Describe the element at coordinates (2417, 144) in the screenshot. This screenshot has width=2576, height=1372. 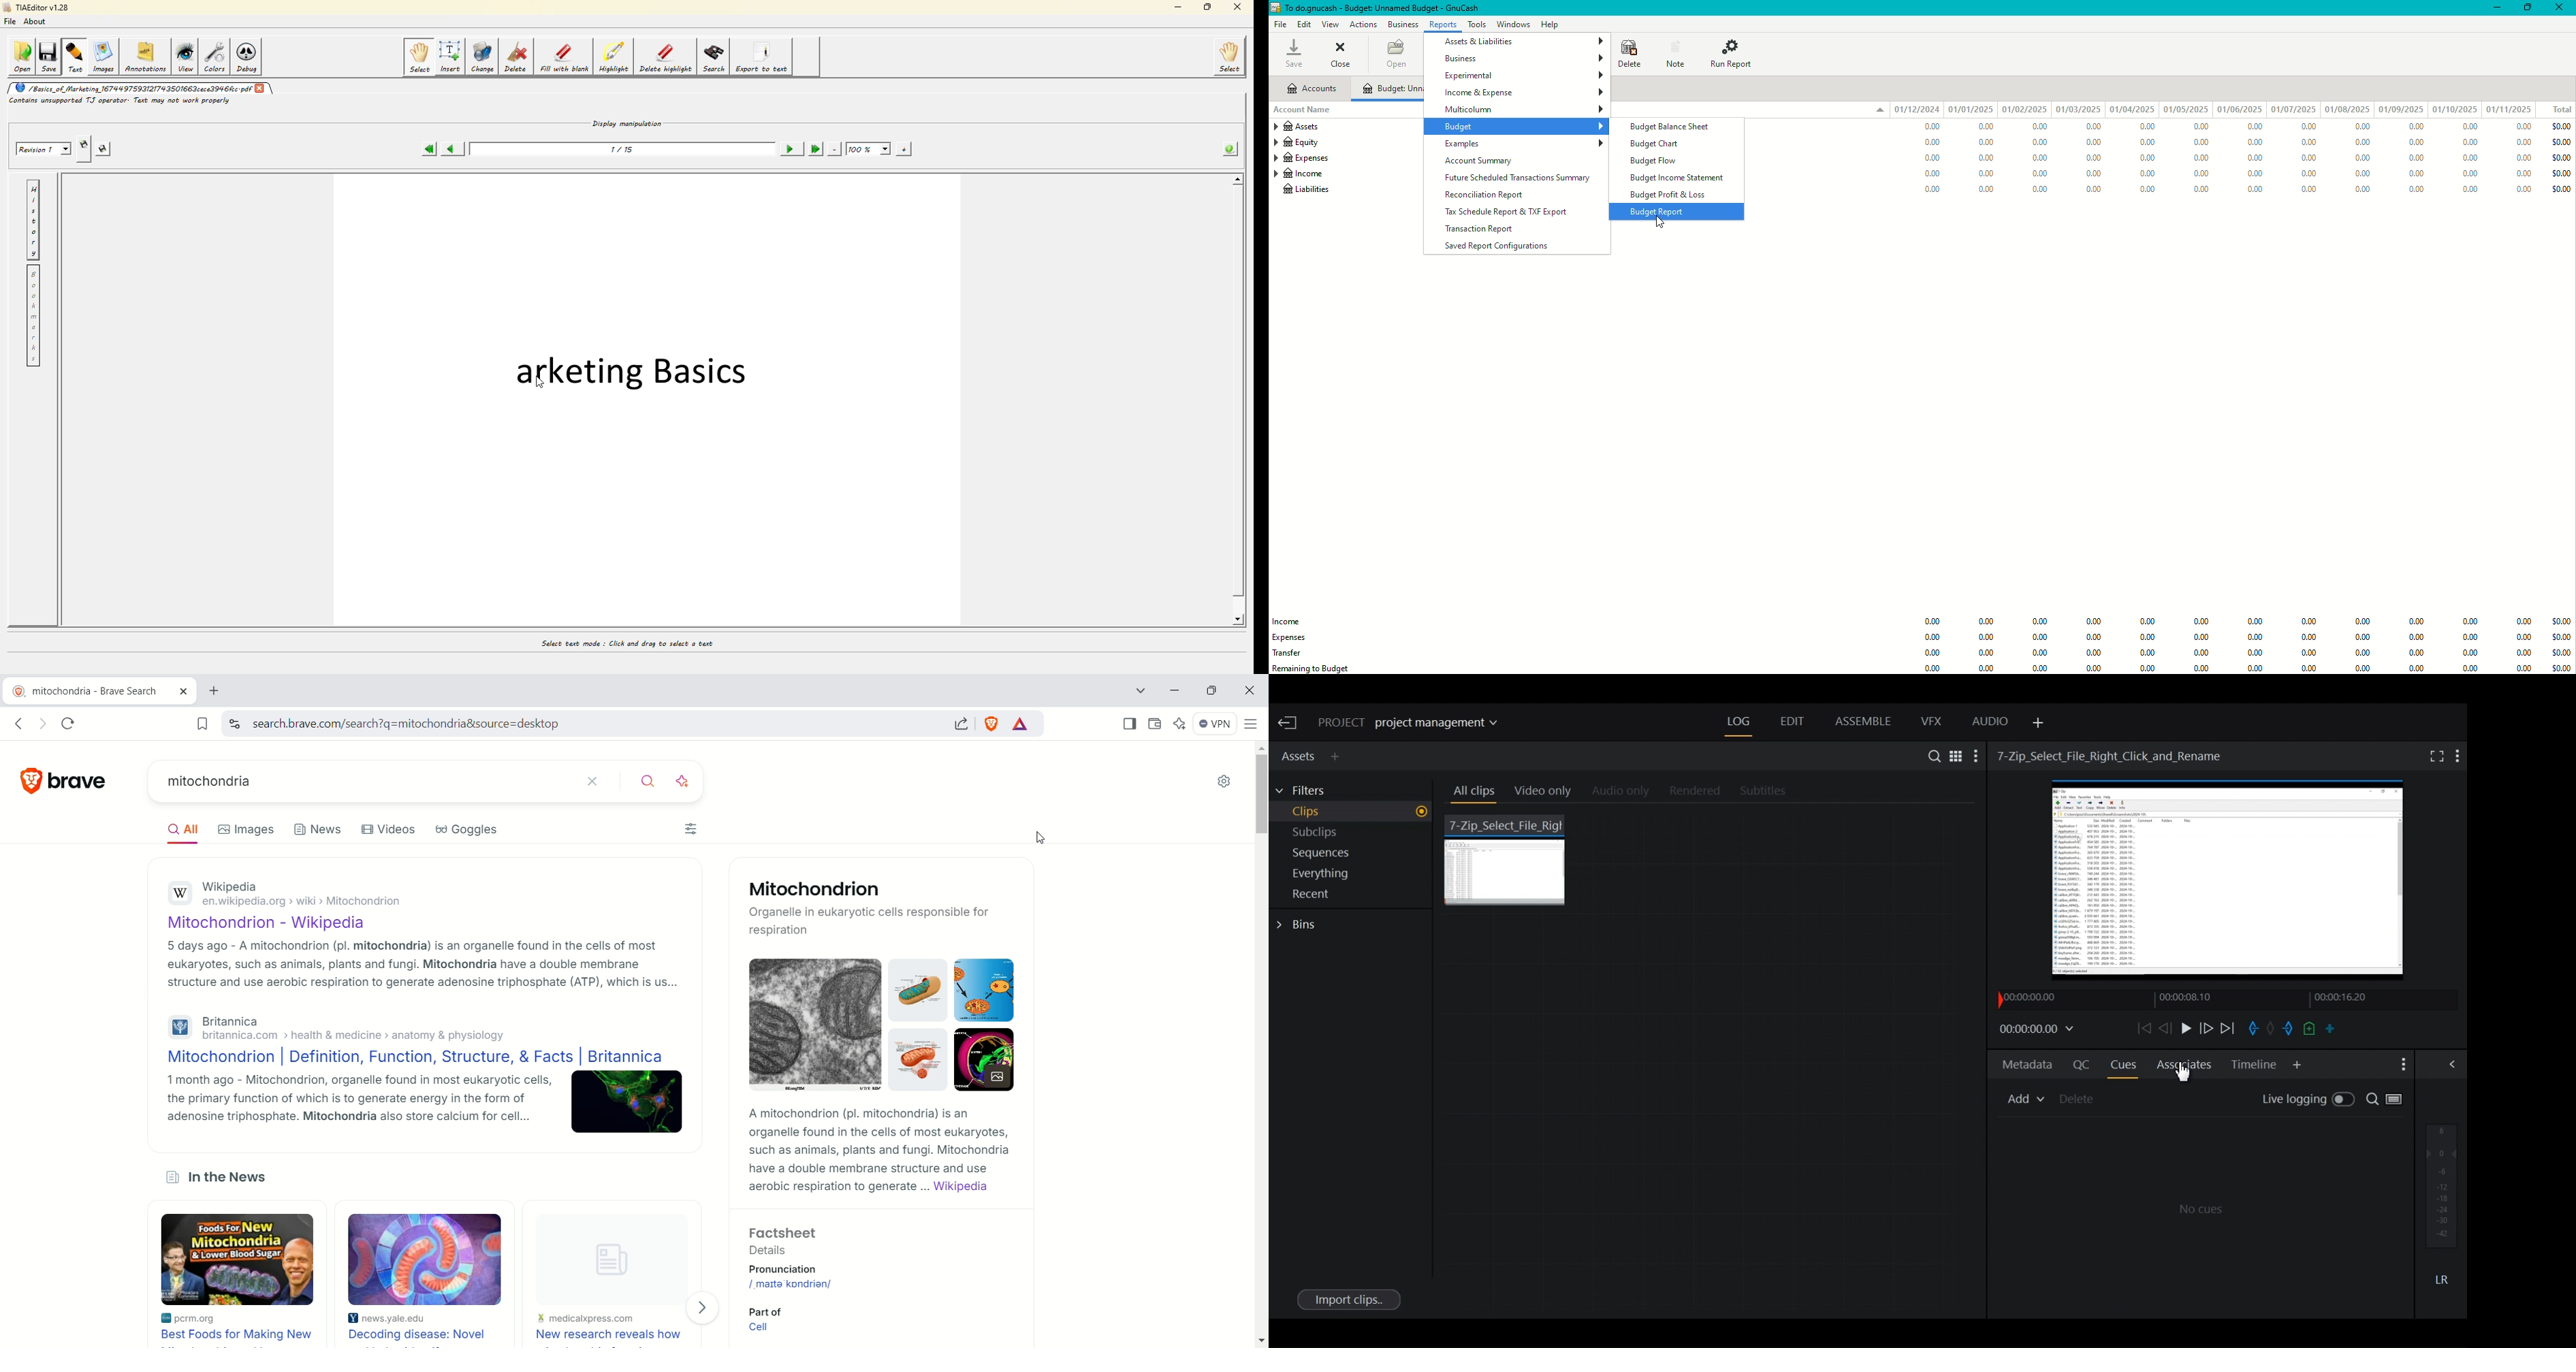
I see `0.00` at that location.